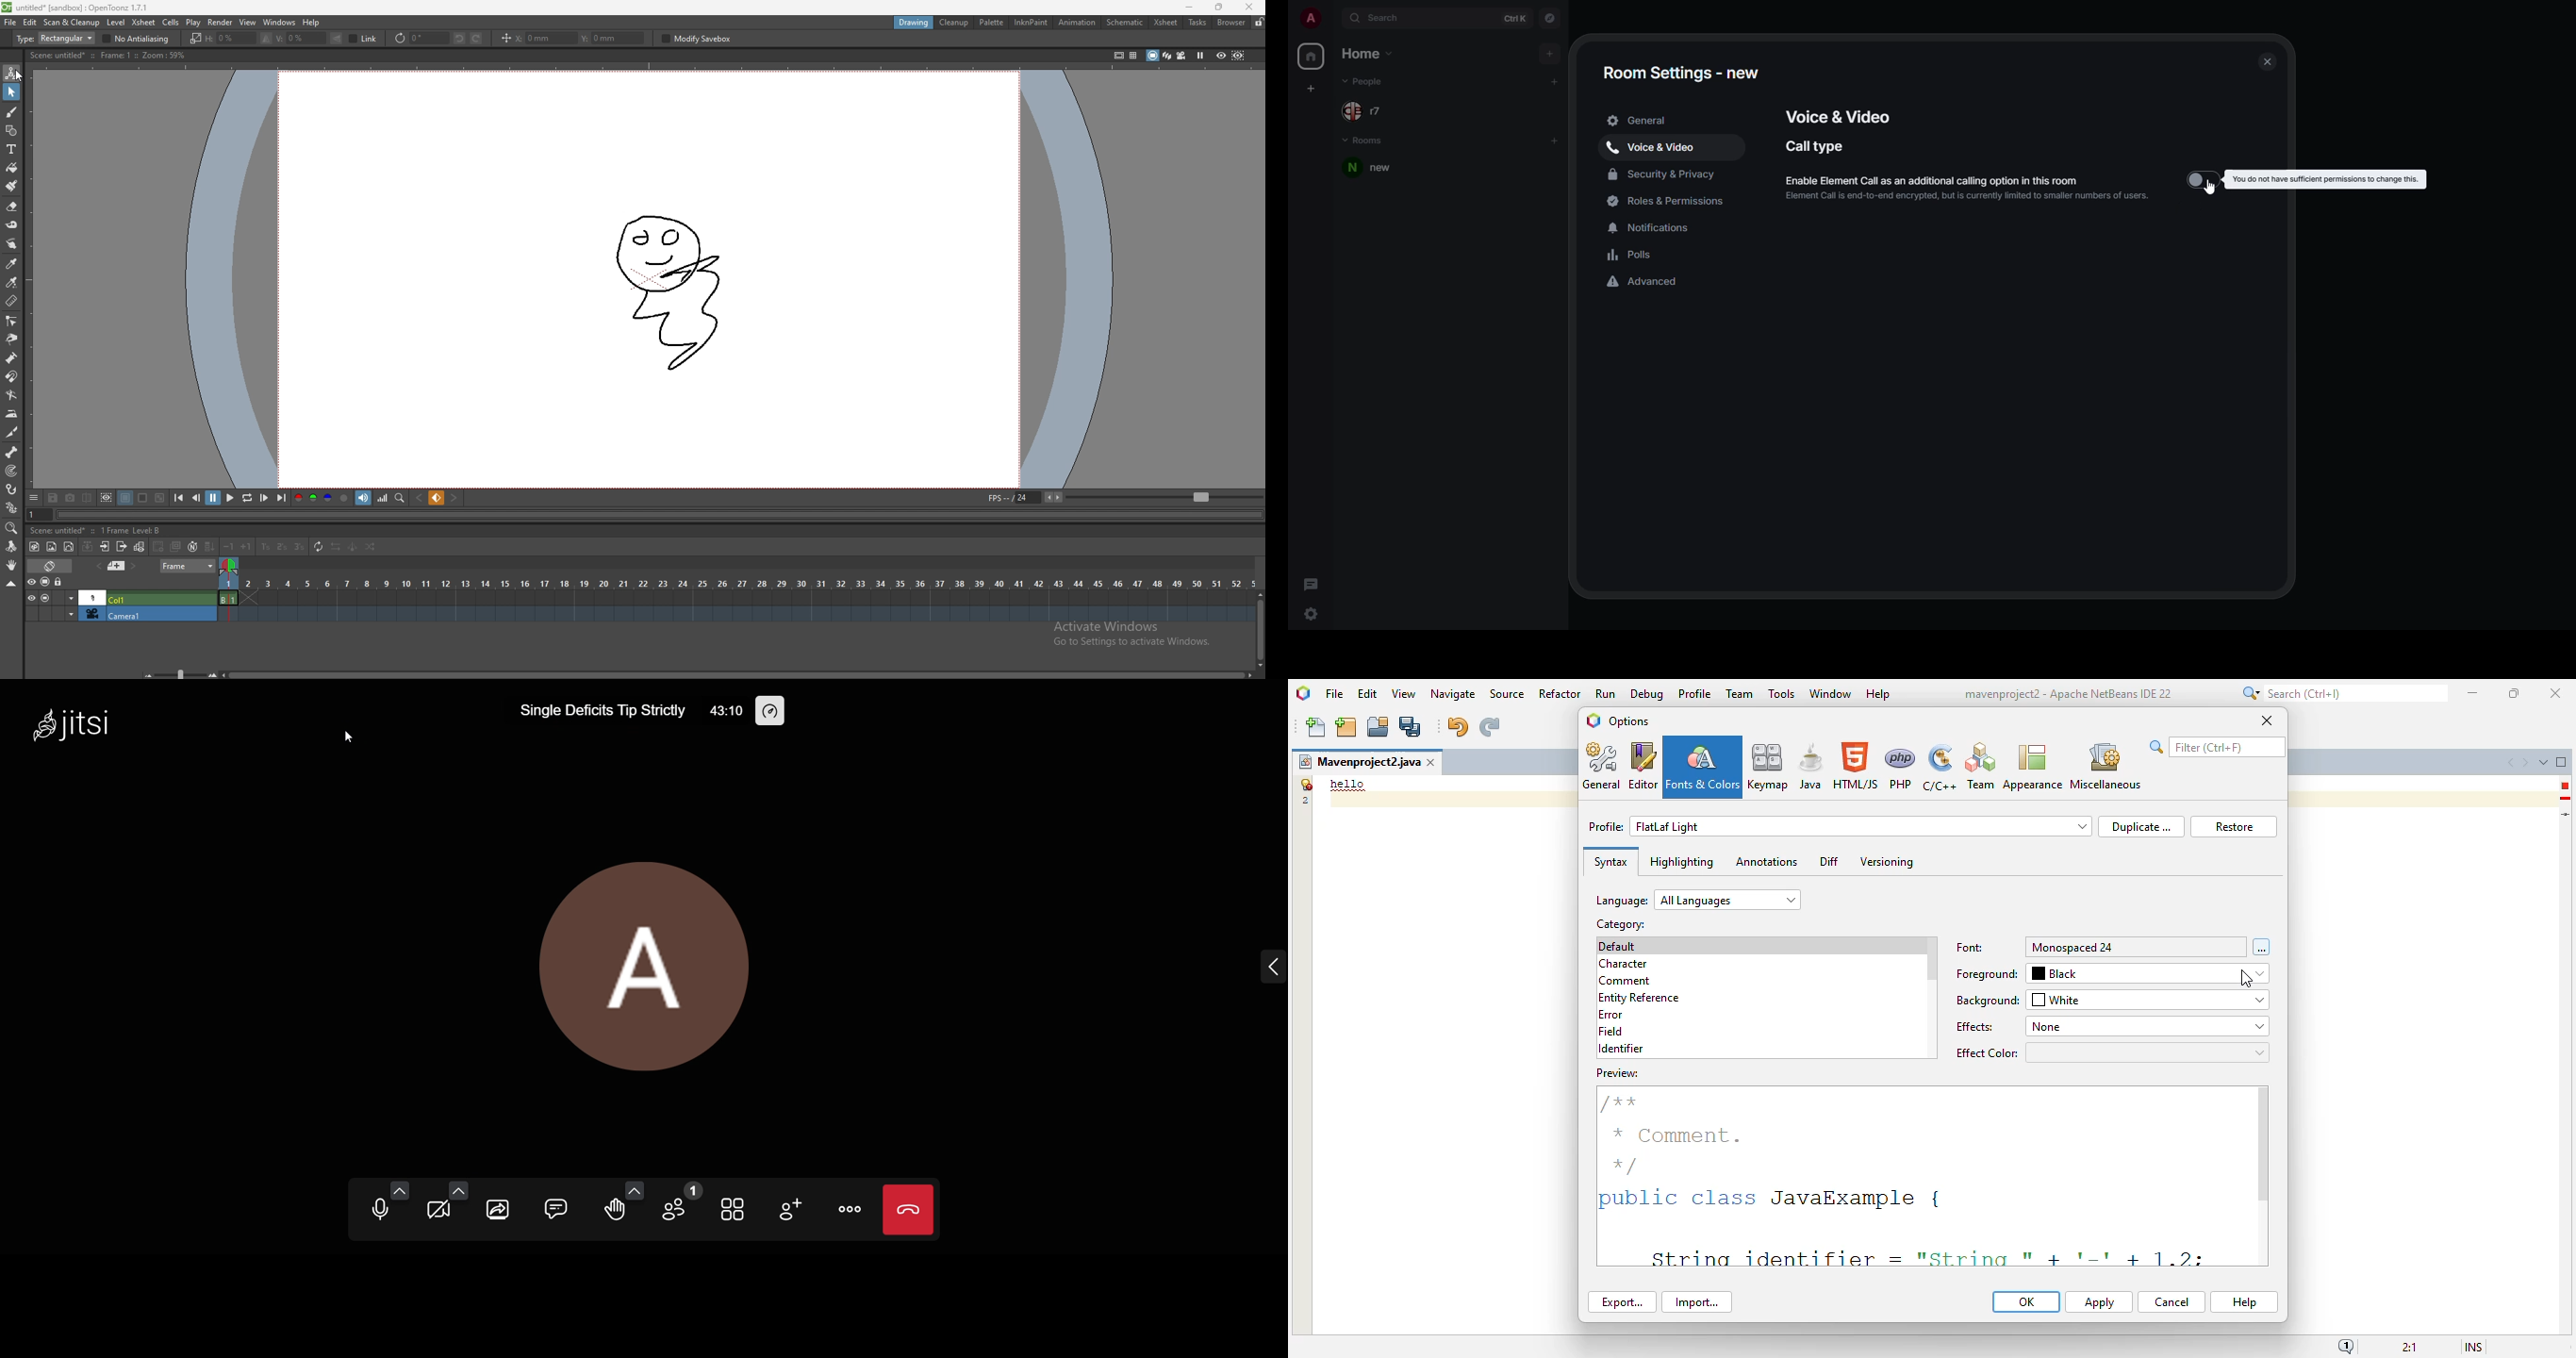 Image resolution: width=2576 pixels, height=1372 pixels. What do you see at coordinates (138, 546) in the screenshot?
I see `toggle edit in place` at bounding box center [138, 546].